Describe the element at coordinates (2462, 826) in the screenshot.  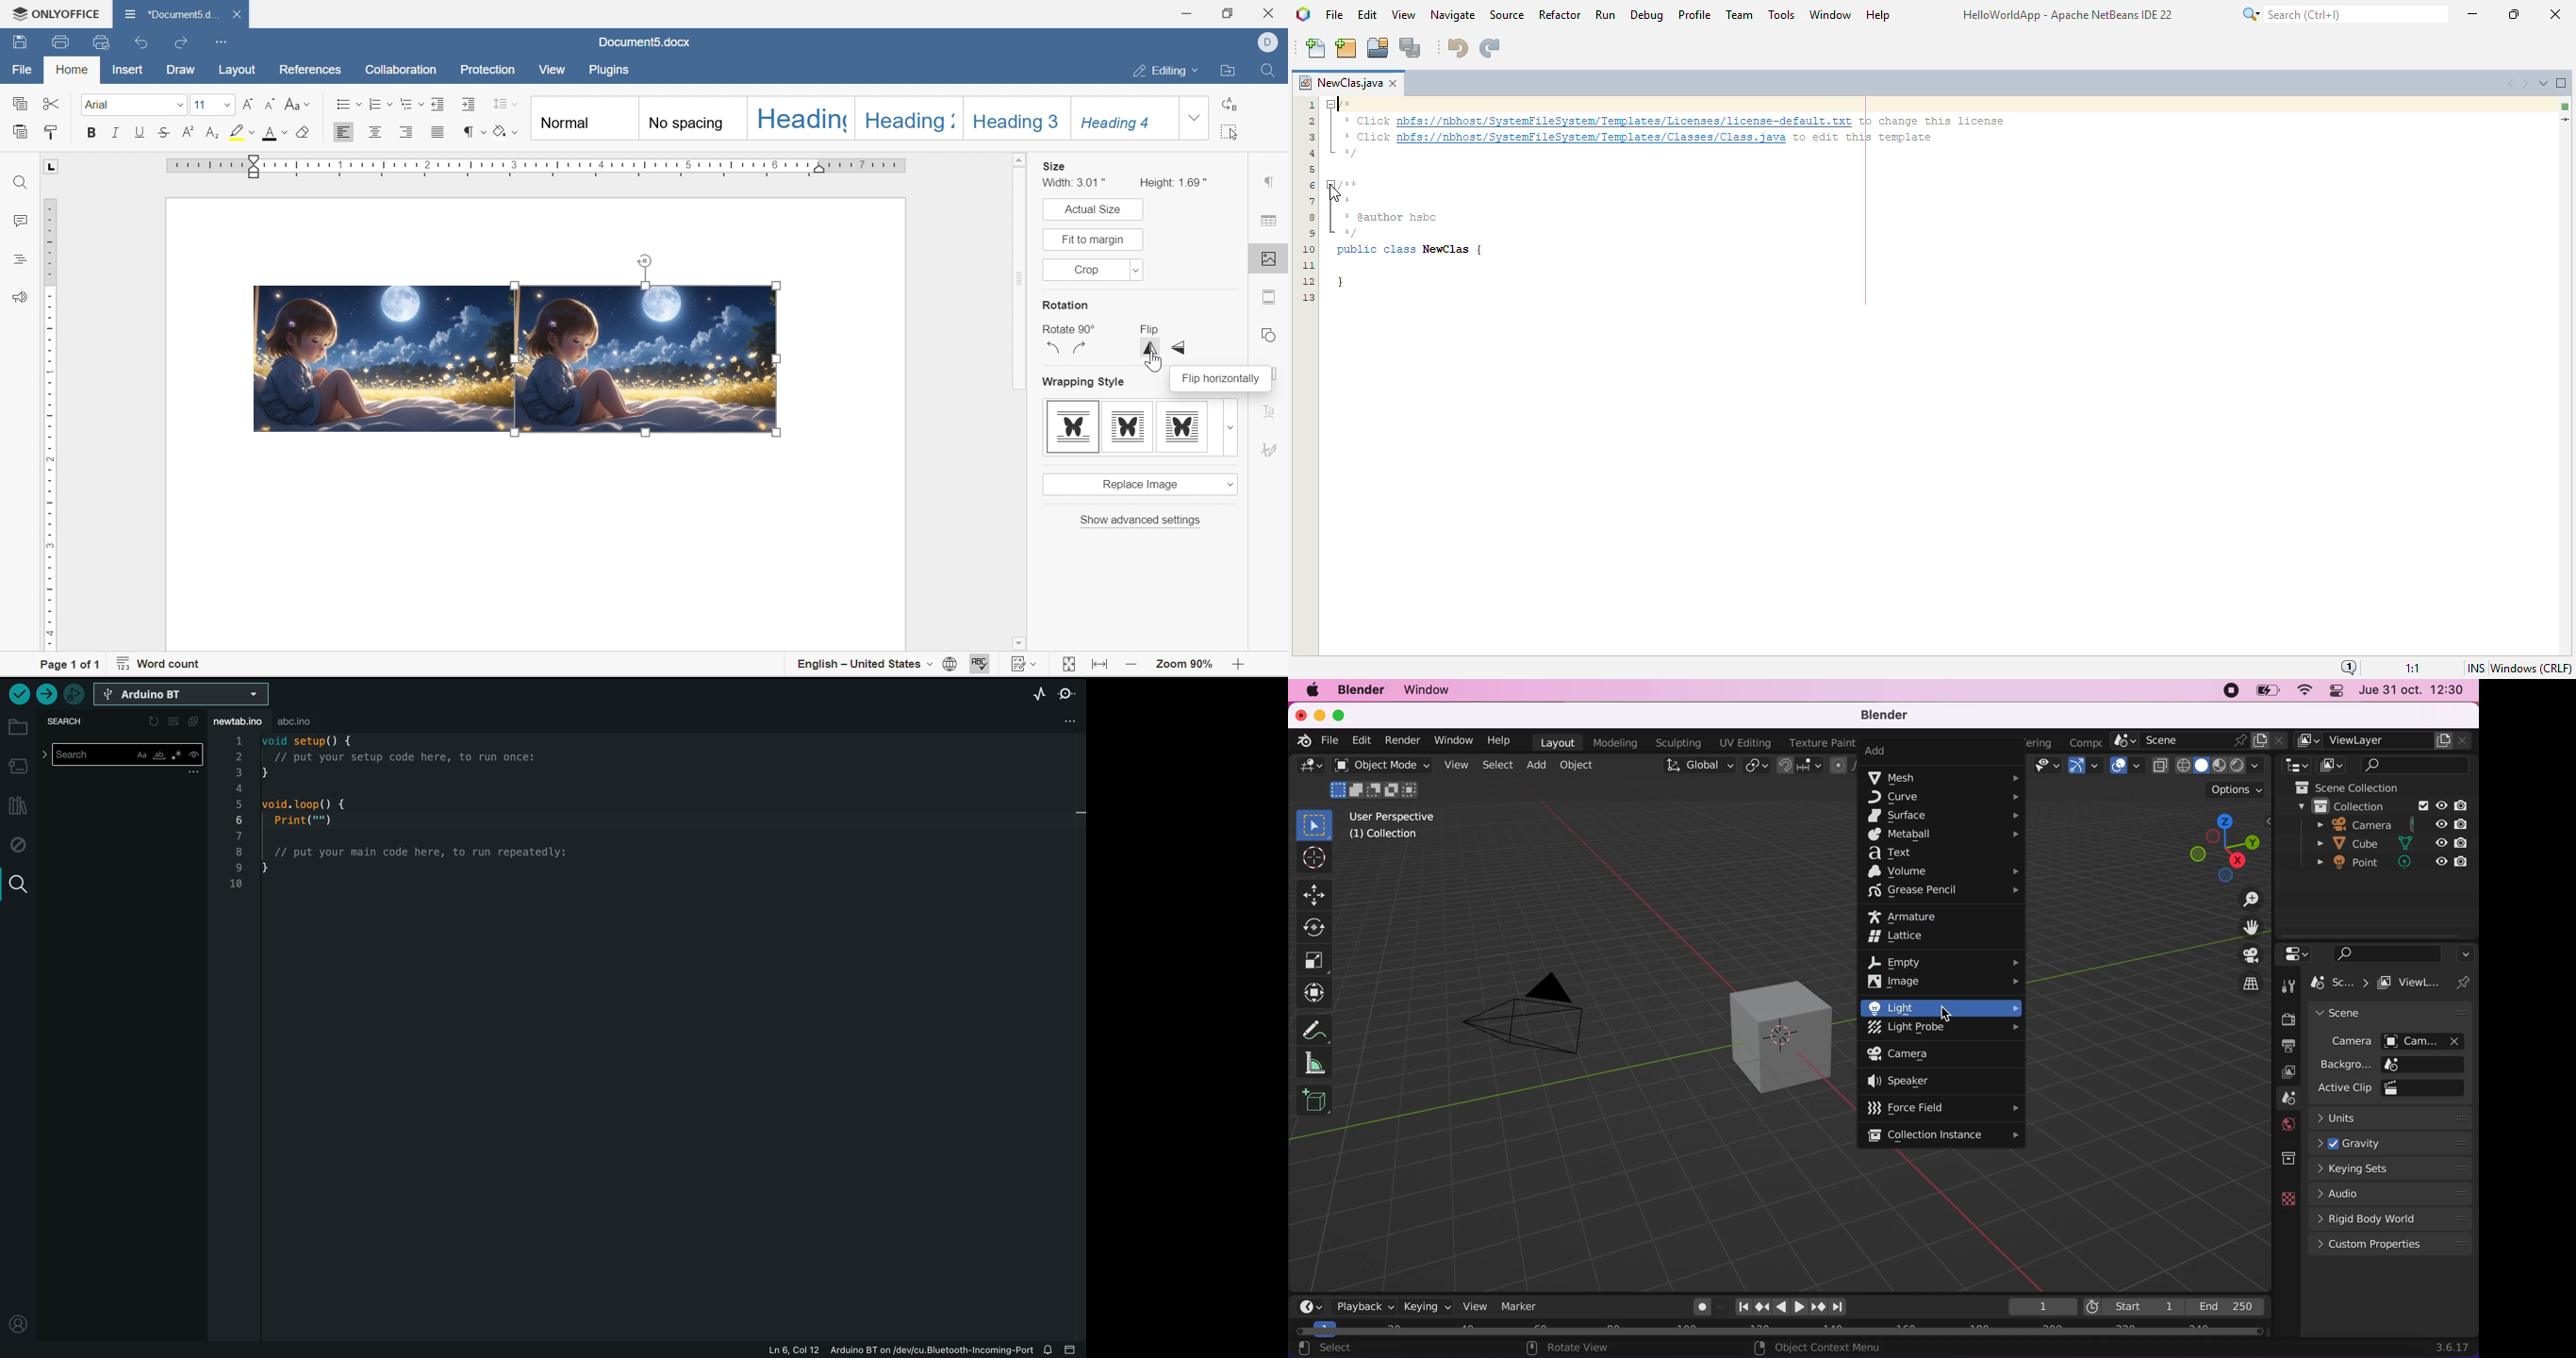
I see `disable in renders` at that location.